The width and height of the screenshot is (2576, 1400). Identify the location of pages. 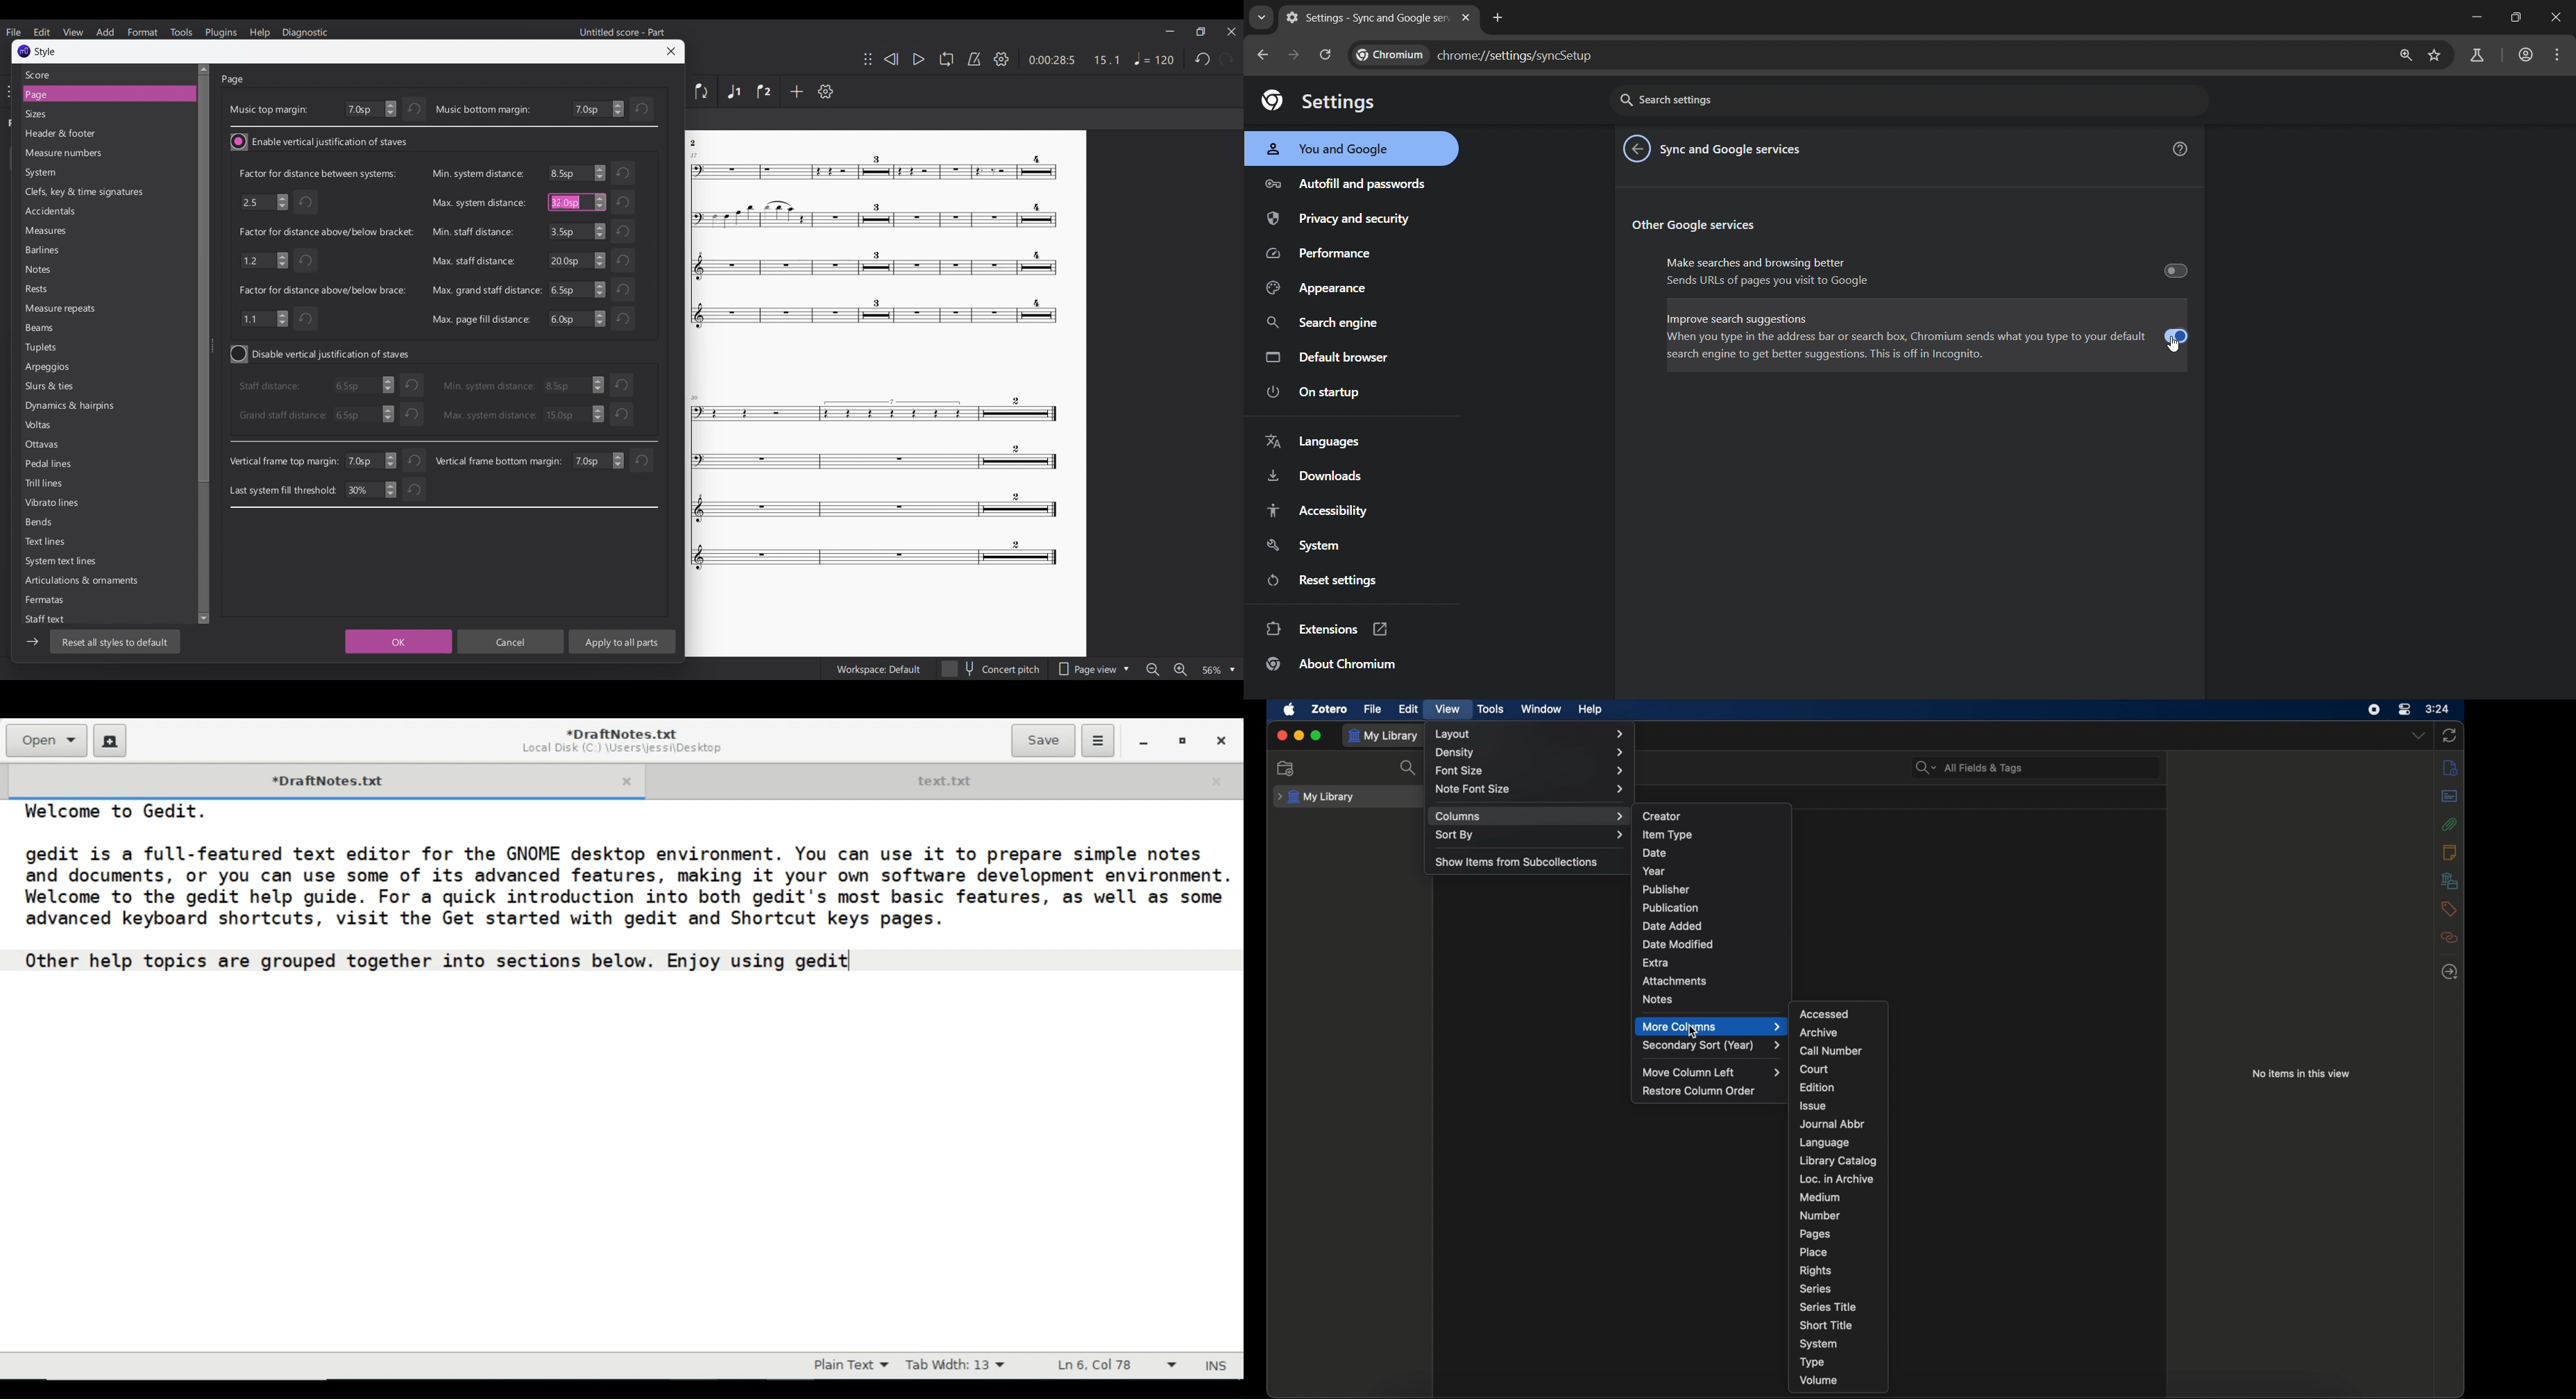
(1818, 1234).